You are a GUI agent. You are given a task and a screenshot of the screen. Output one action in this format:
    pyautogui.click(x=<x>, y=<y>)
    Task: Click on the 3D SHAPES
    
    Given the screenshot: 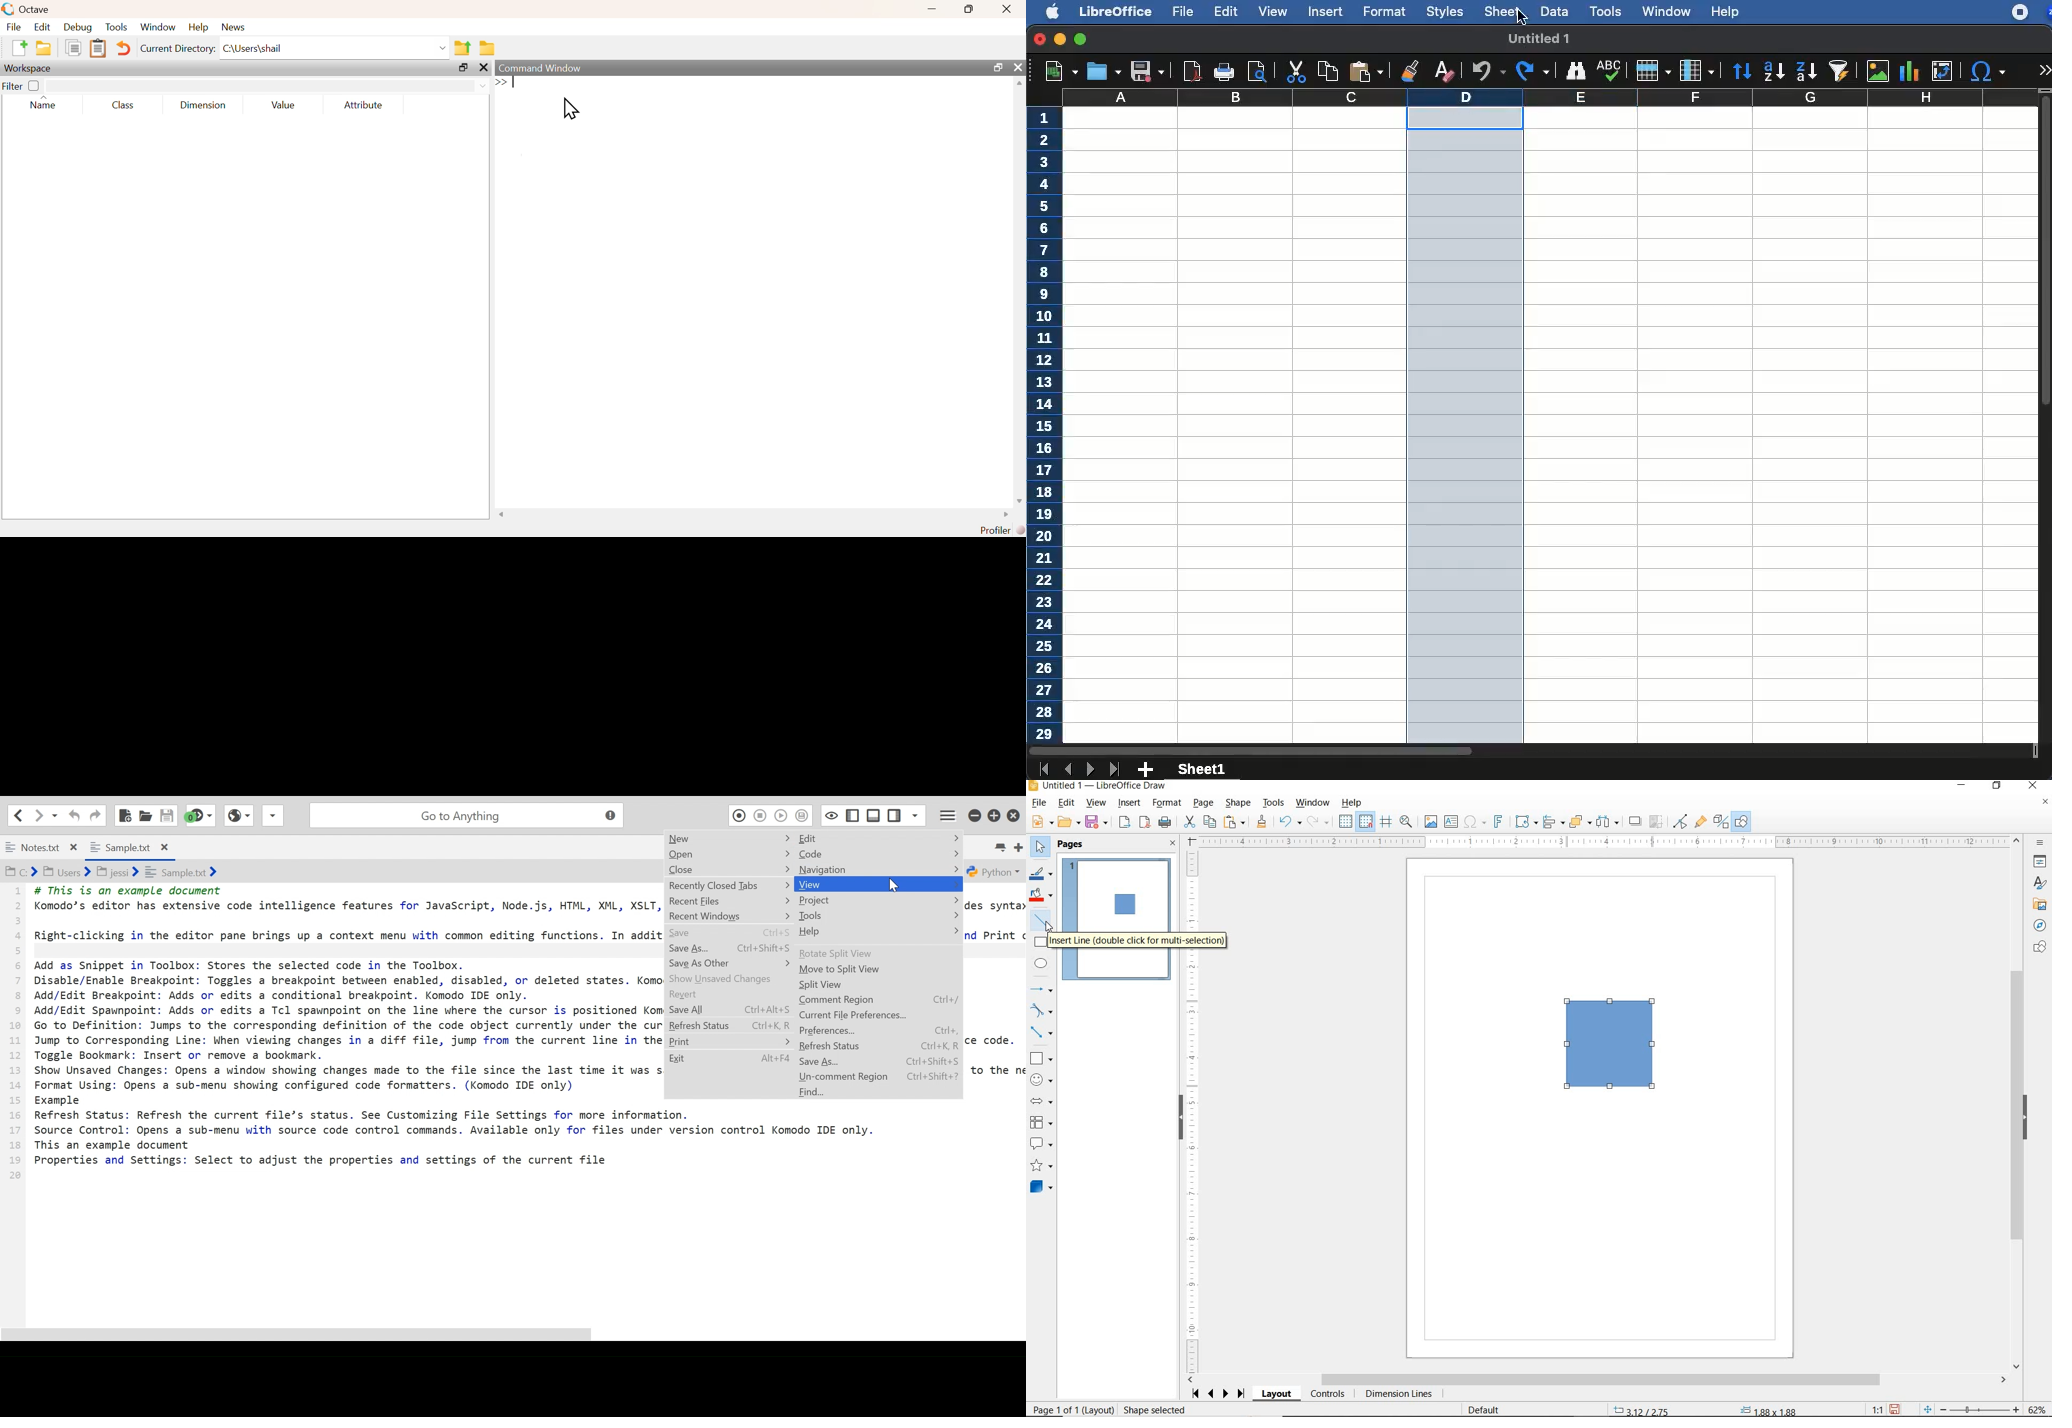 What is the action you would take?
    pyautogui.click(x=1041, y=1187)
    